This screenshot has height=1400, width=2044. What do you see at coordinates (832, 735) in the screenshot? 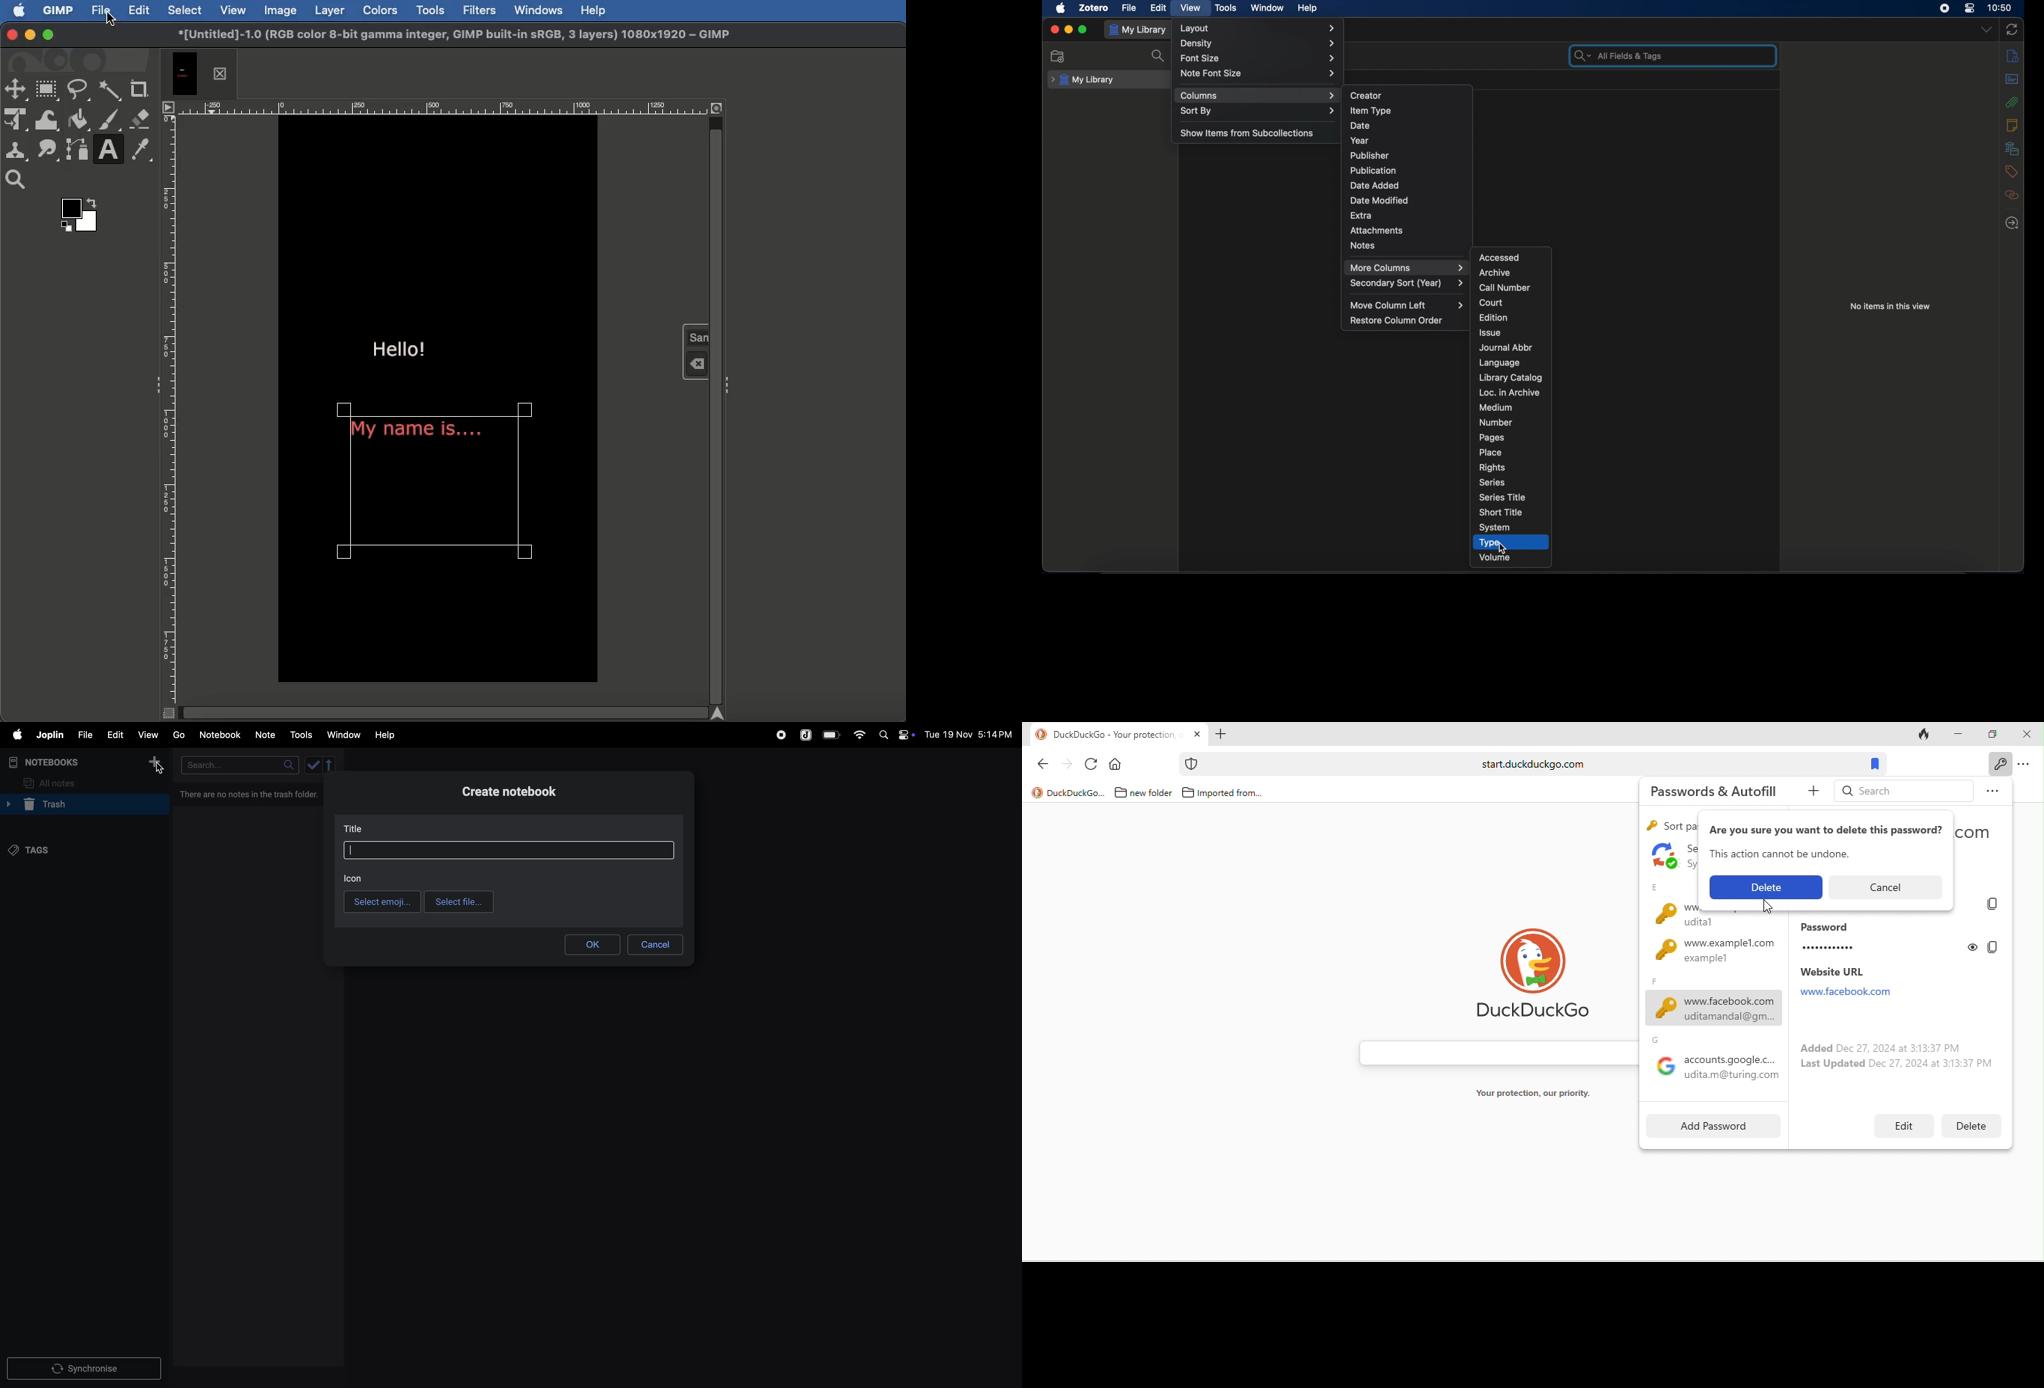
I see `battery` at bounding box center [832, 735].